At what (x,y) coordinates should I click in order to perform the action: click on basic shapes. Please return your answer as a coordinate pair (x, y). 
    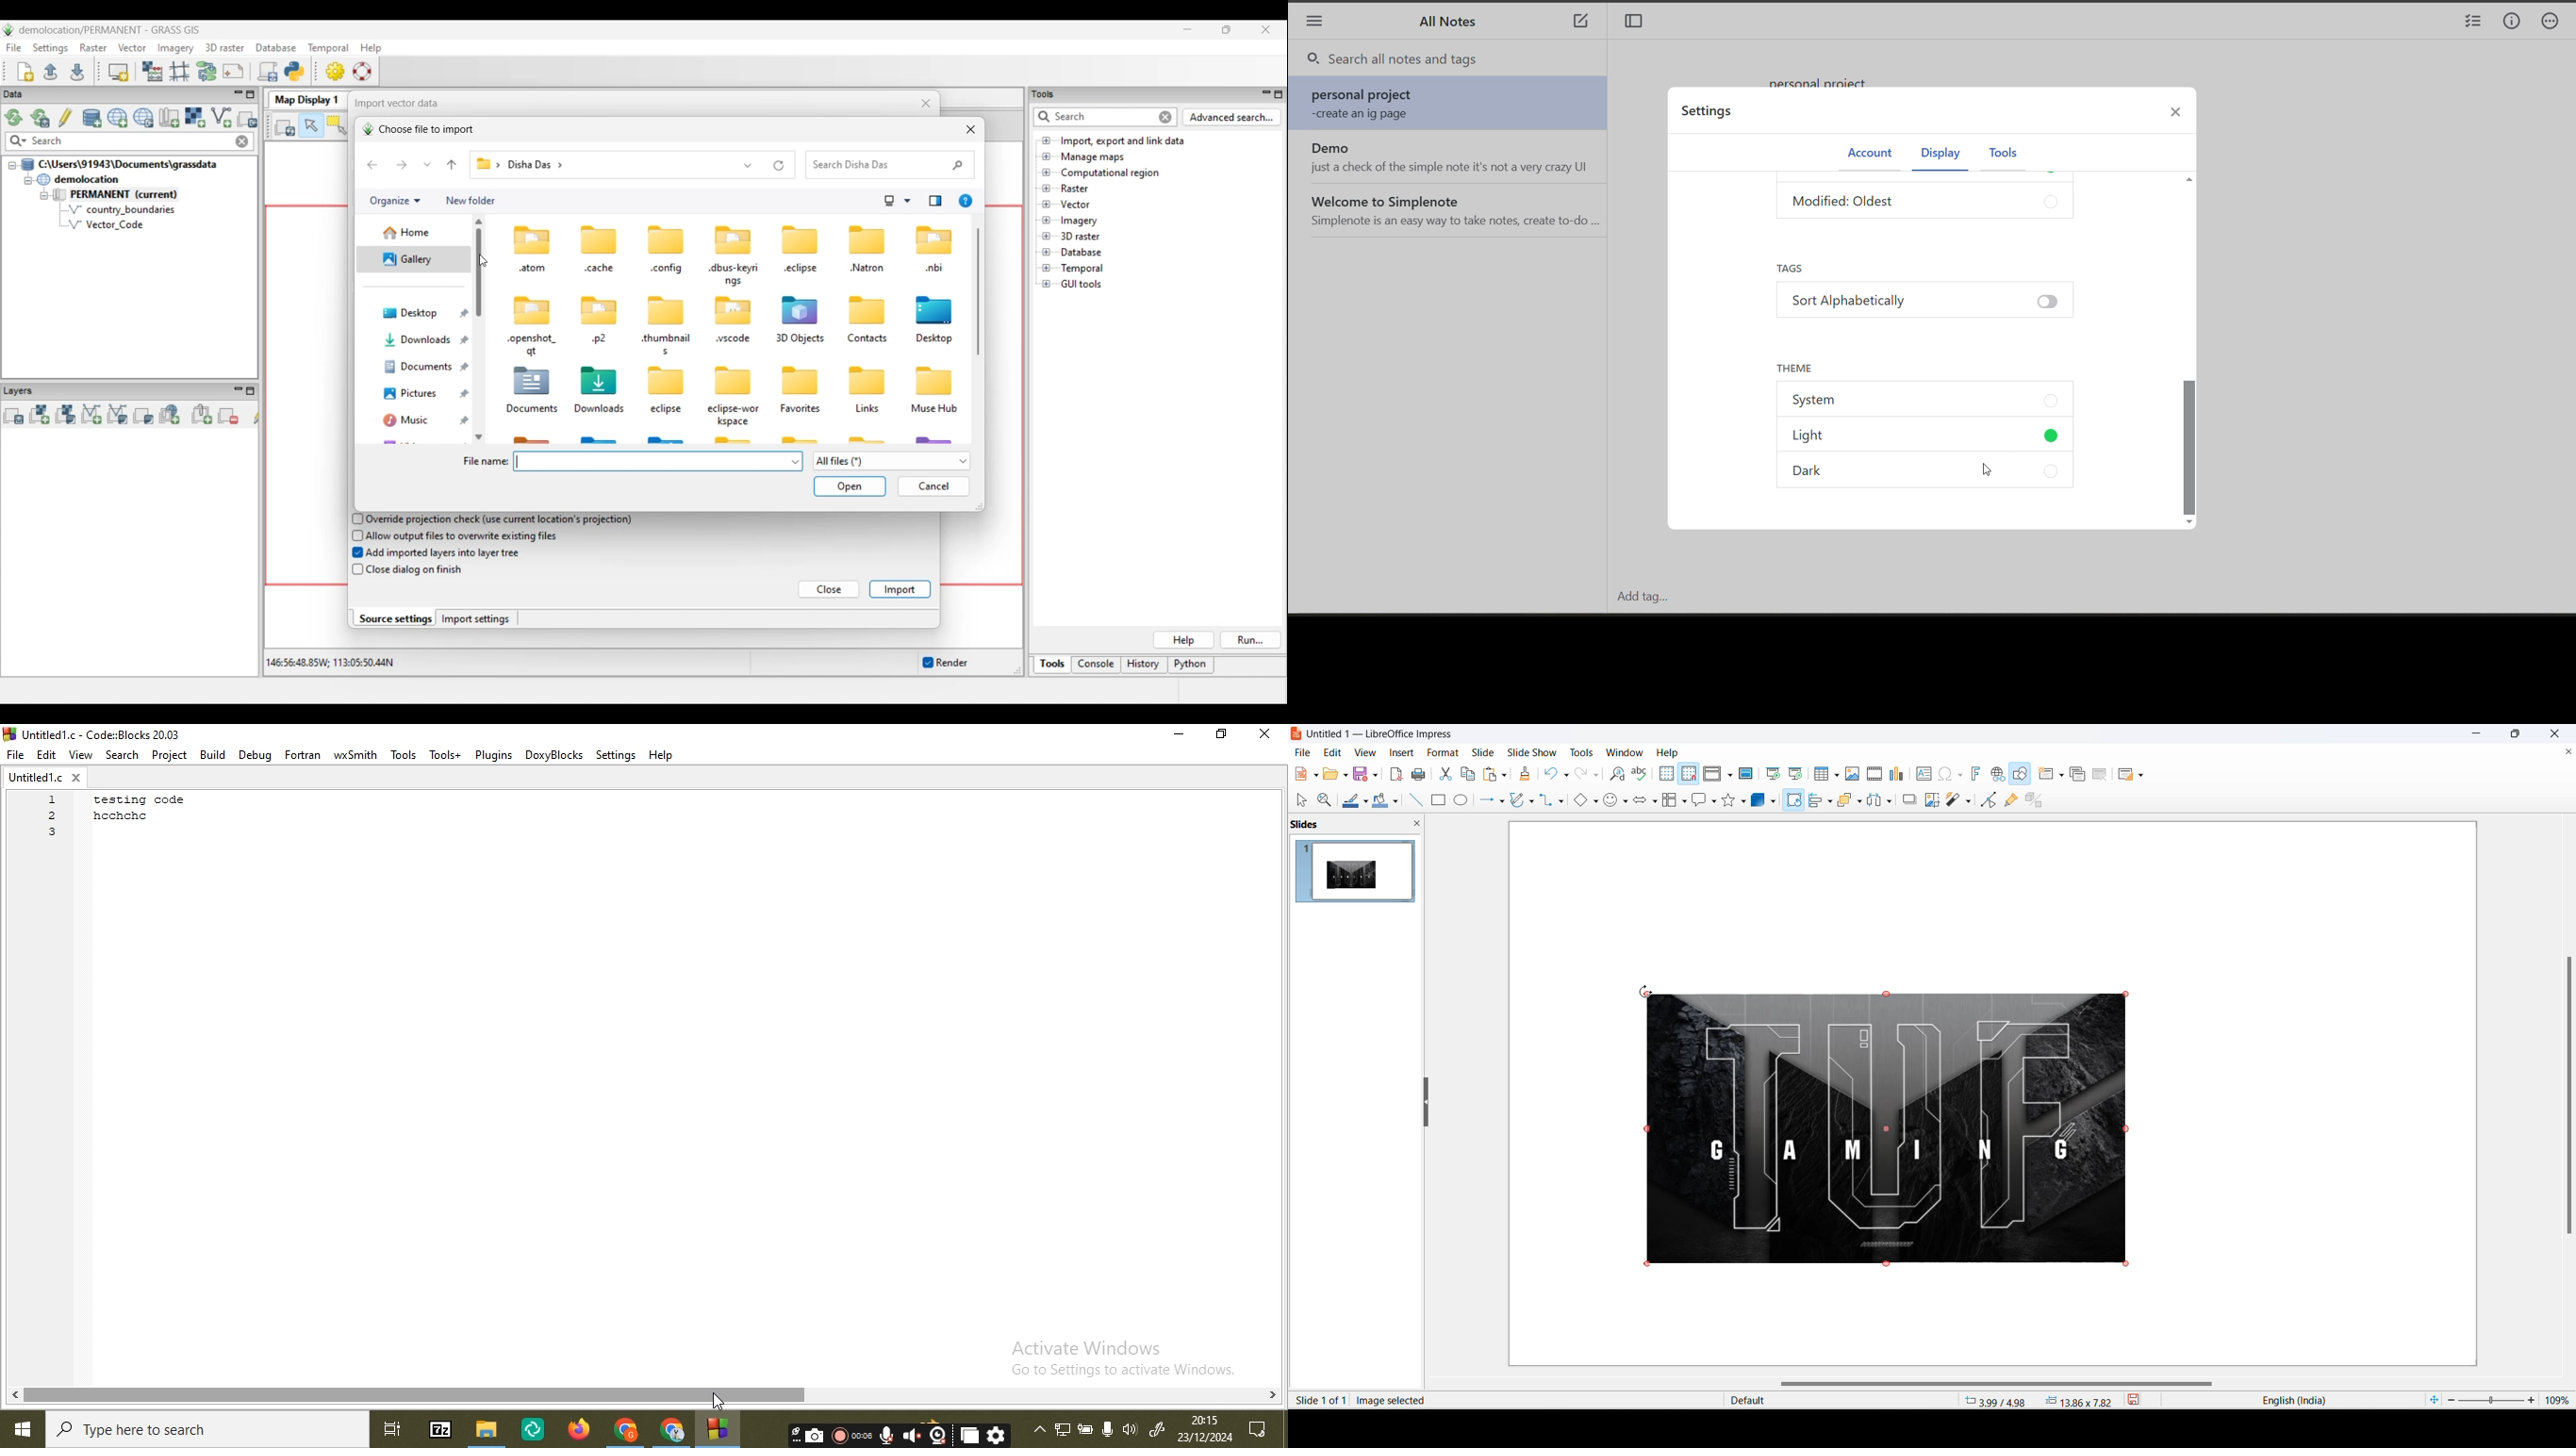
    Looking at the image, I should click on (1577, 801).